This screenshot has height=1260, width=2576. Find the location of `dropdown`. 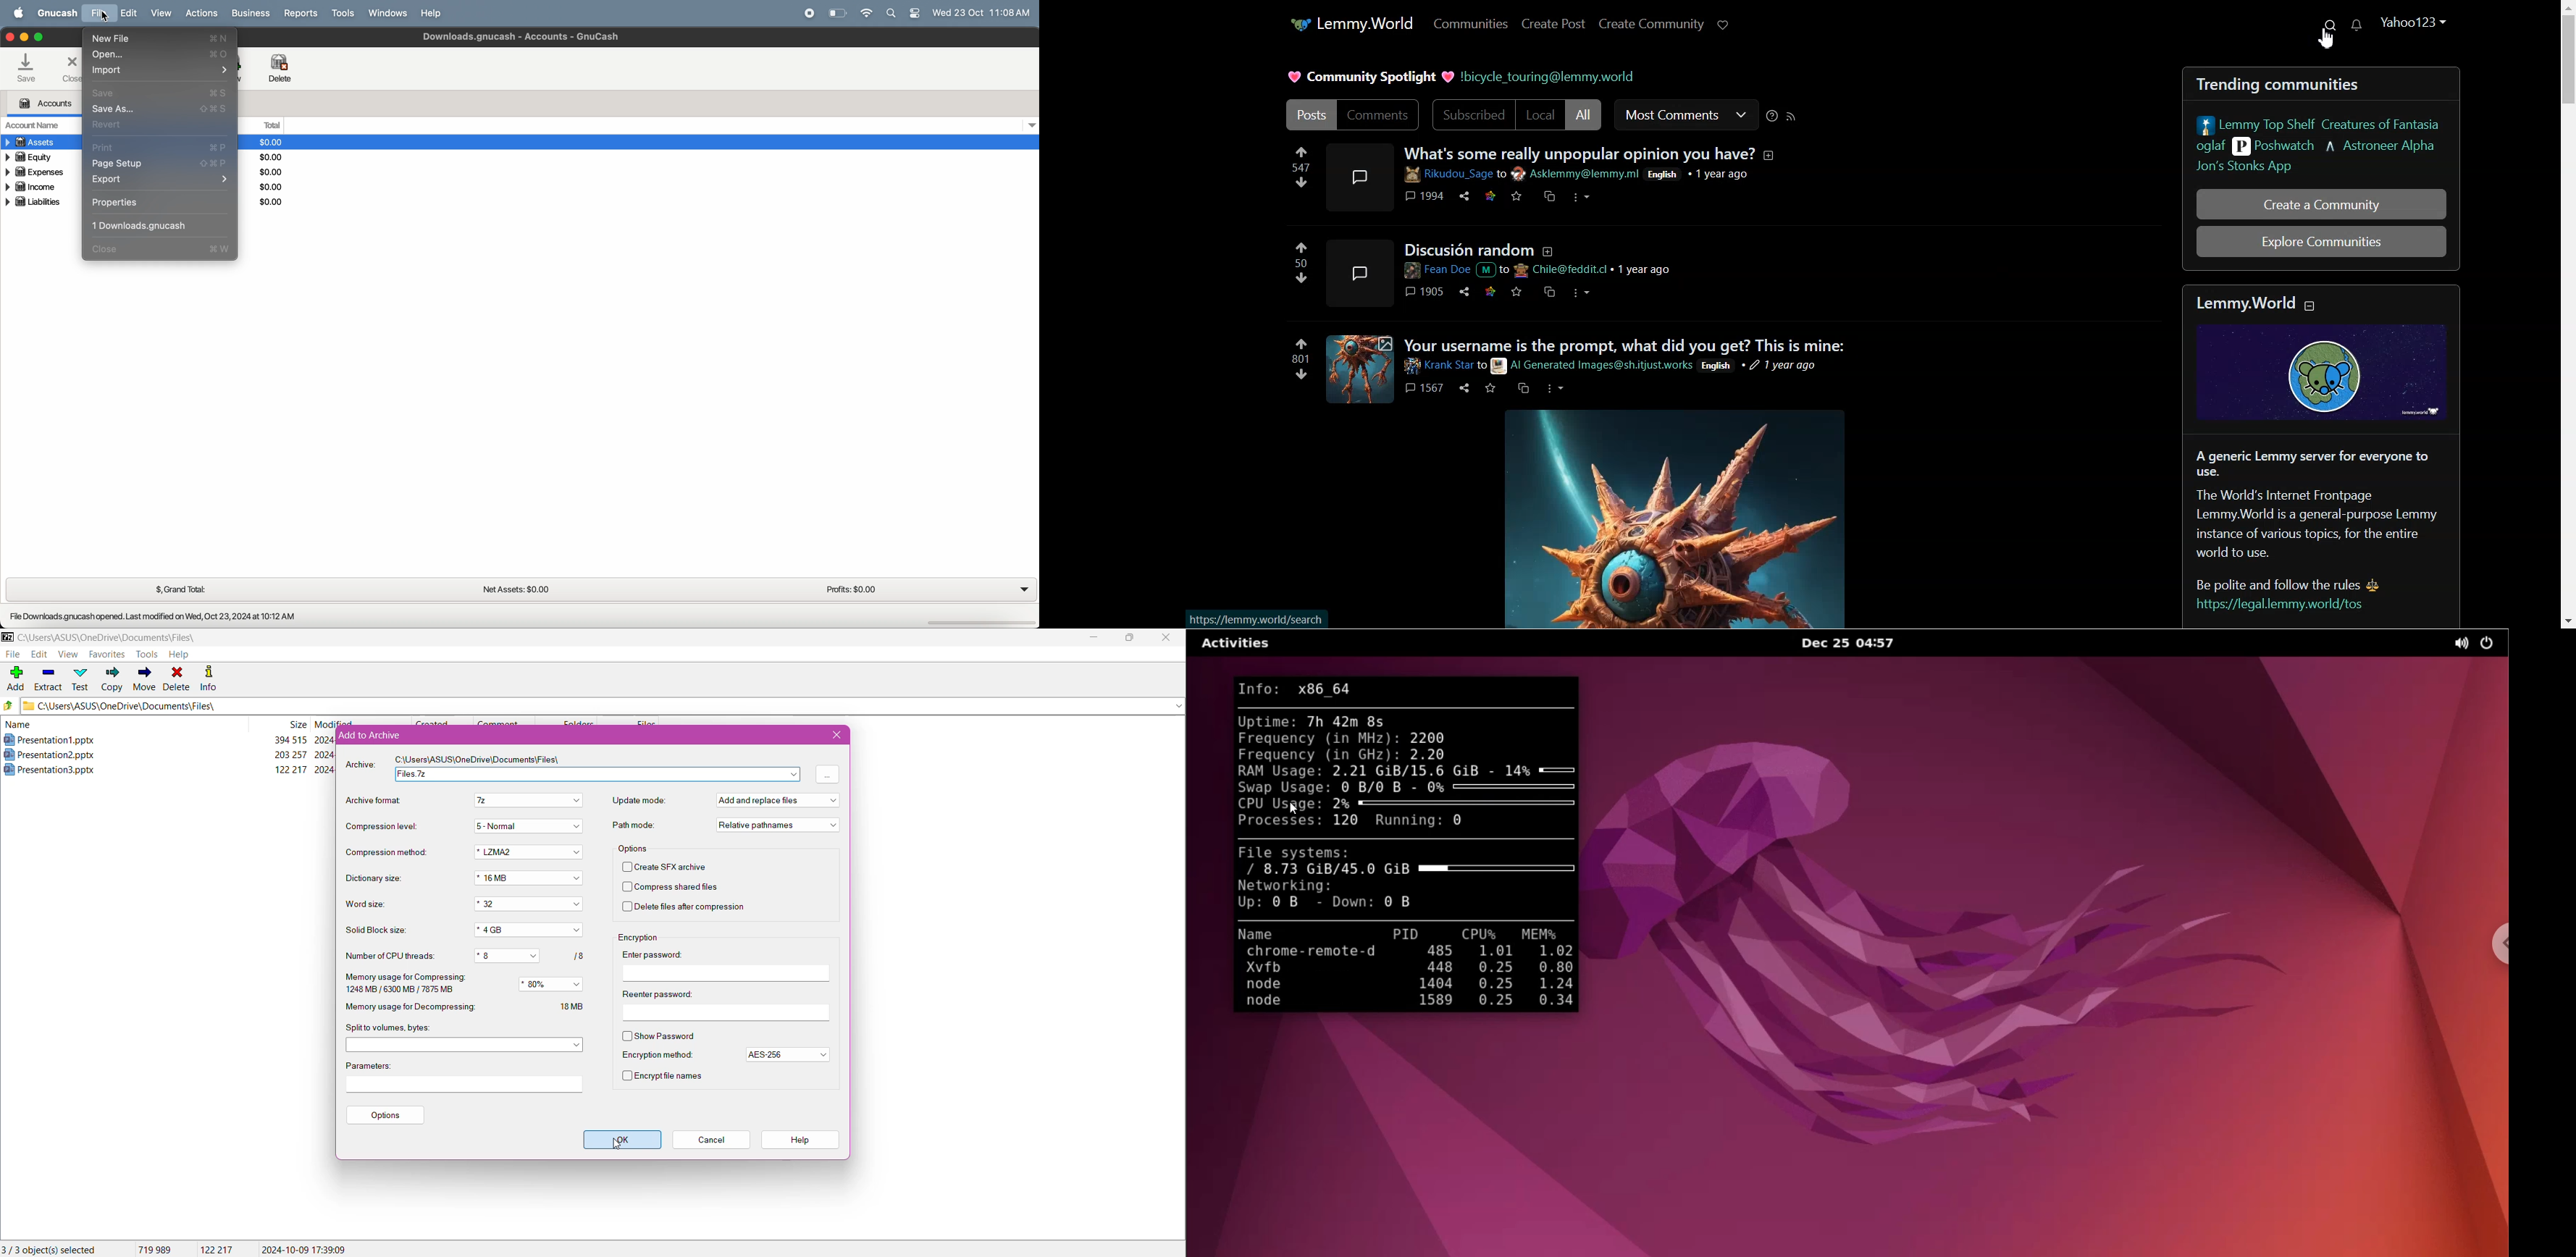

dropdown is located at coordinates (1031, 124).